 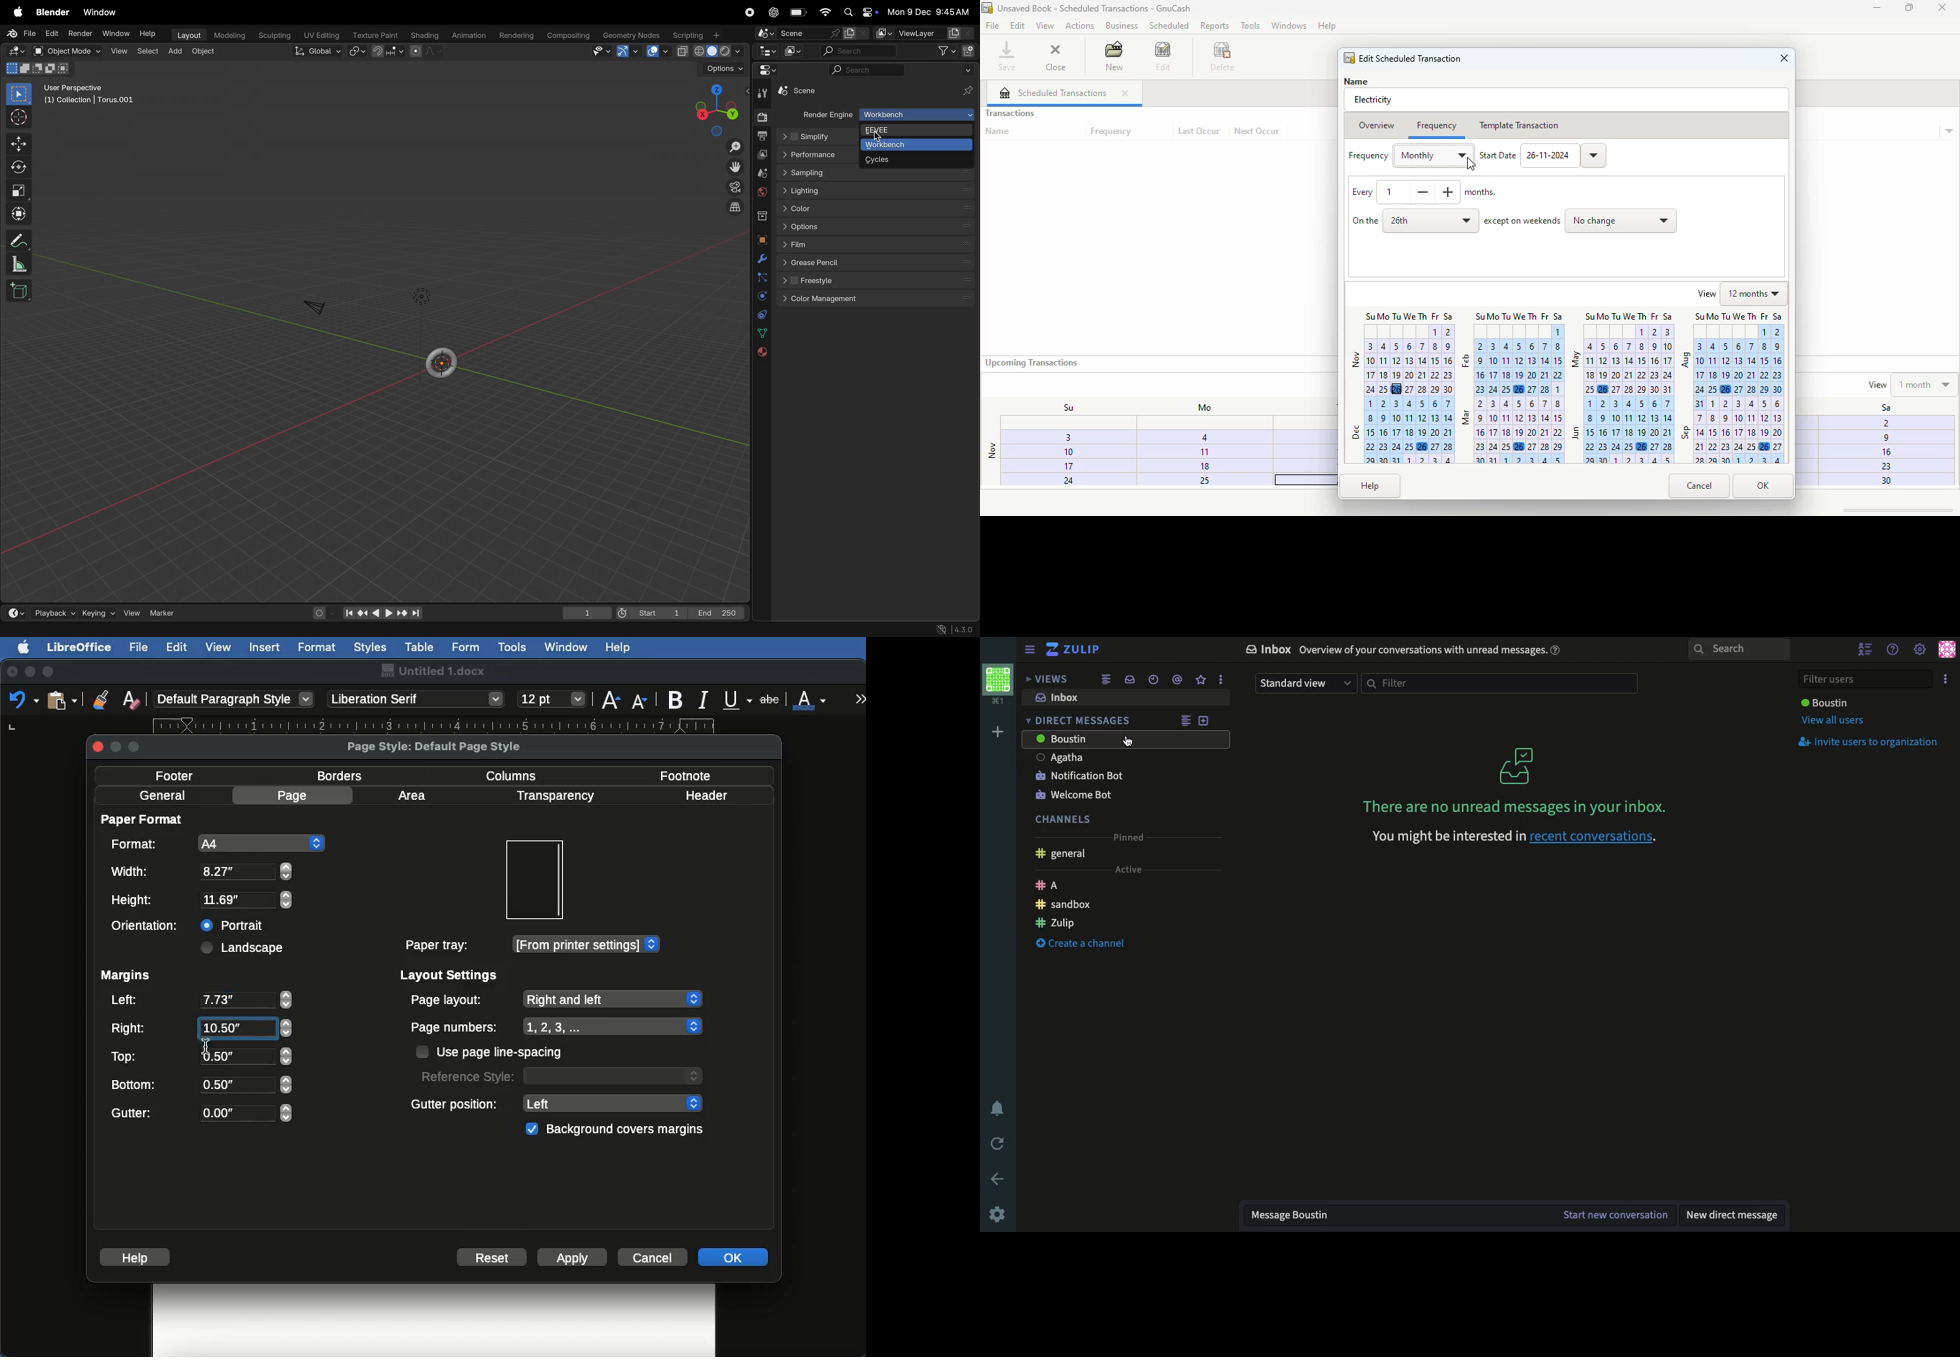 I want to click on Back, so click(x=998, y=1178).